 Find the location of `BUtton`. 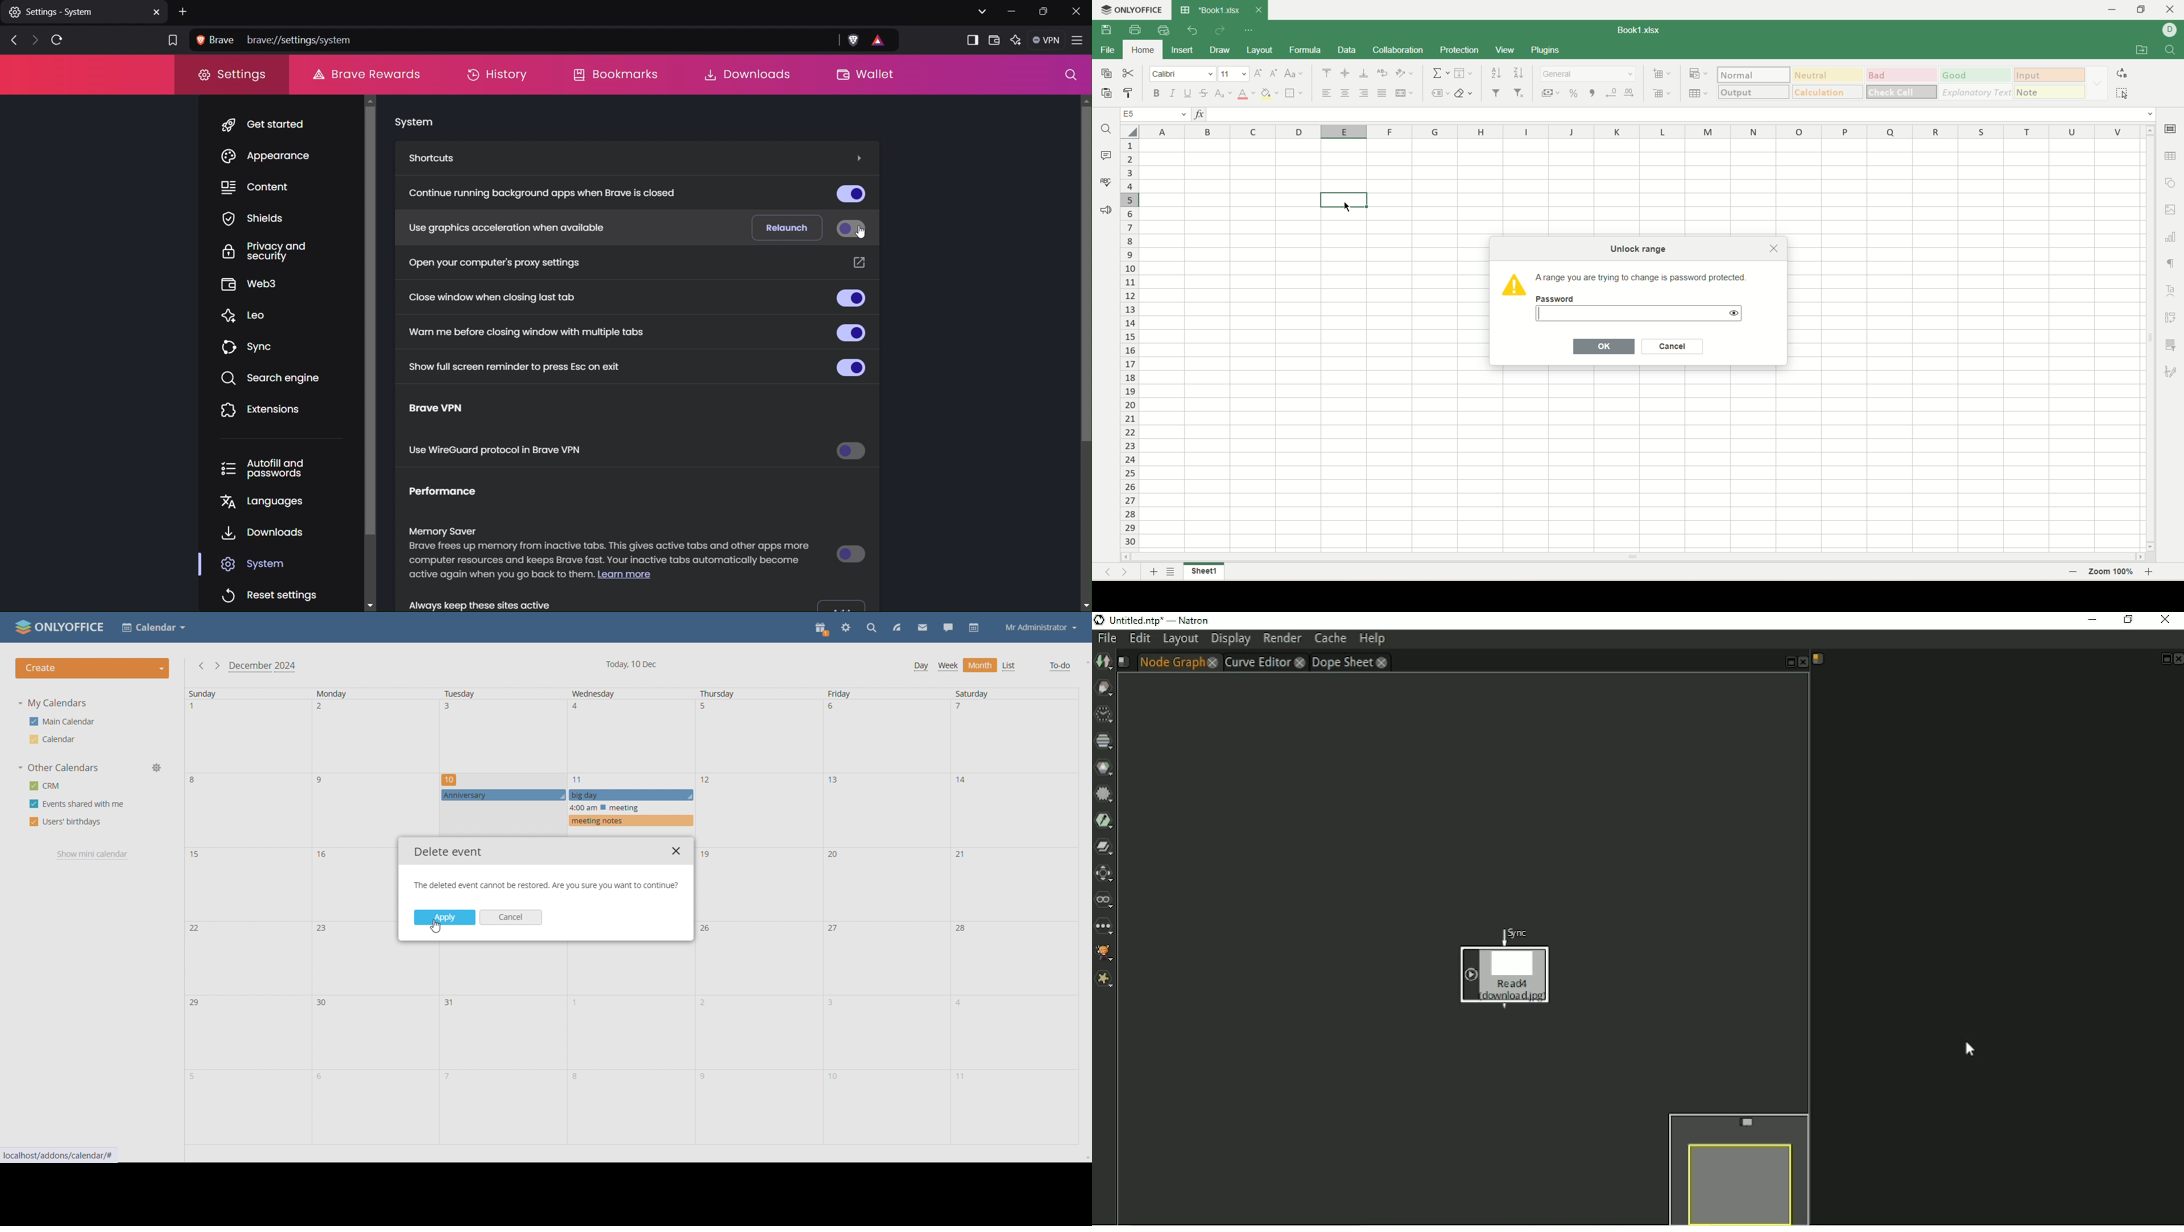

BUtton is located at coordinates (849, 366).